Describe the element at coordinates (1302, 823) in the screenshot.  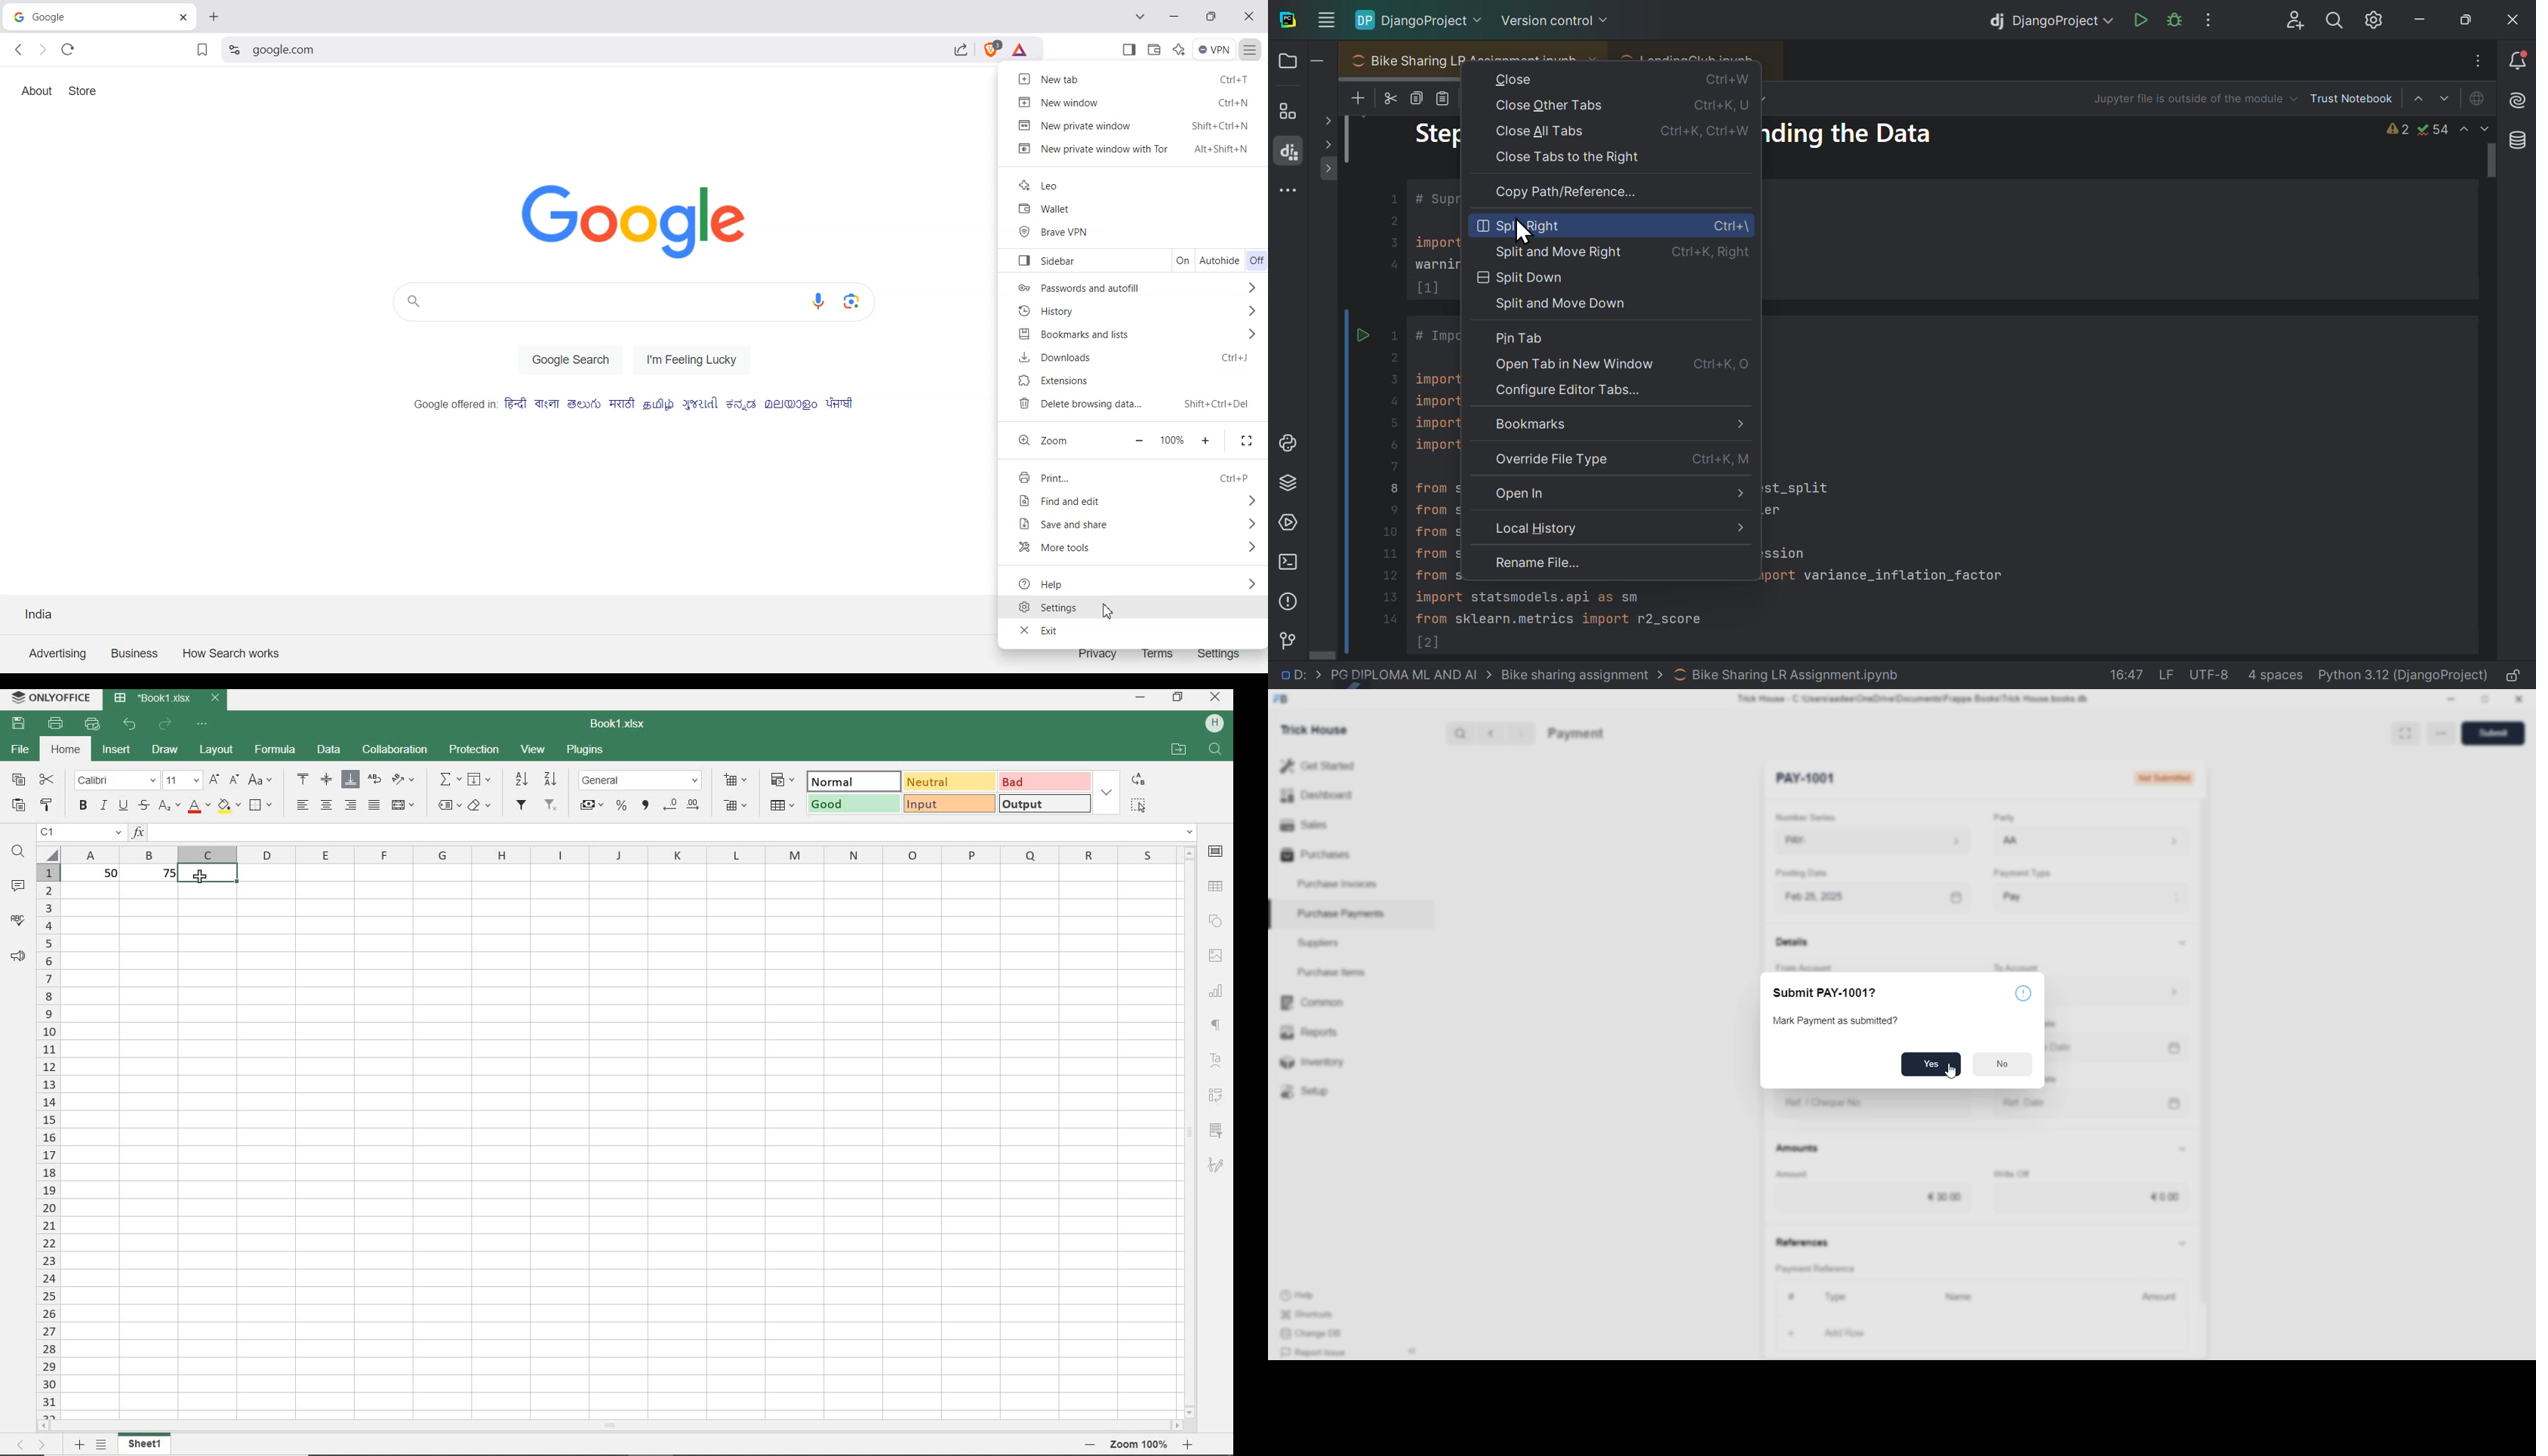
I see `Sales` at that location.